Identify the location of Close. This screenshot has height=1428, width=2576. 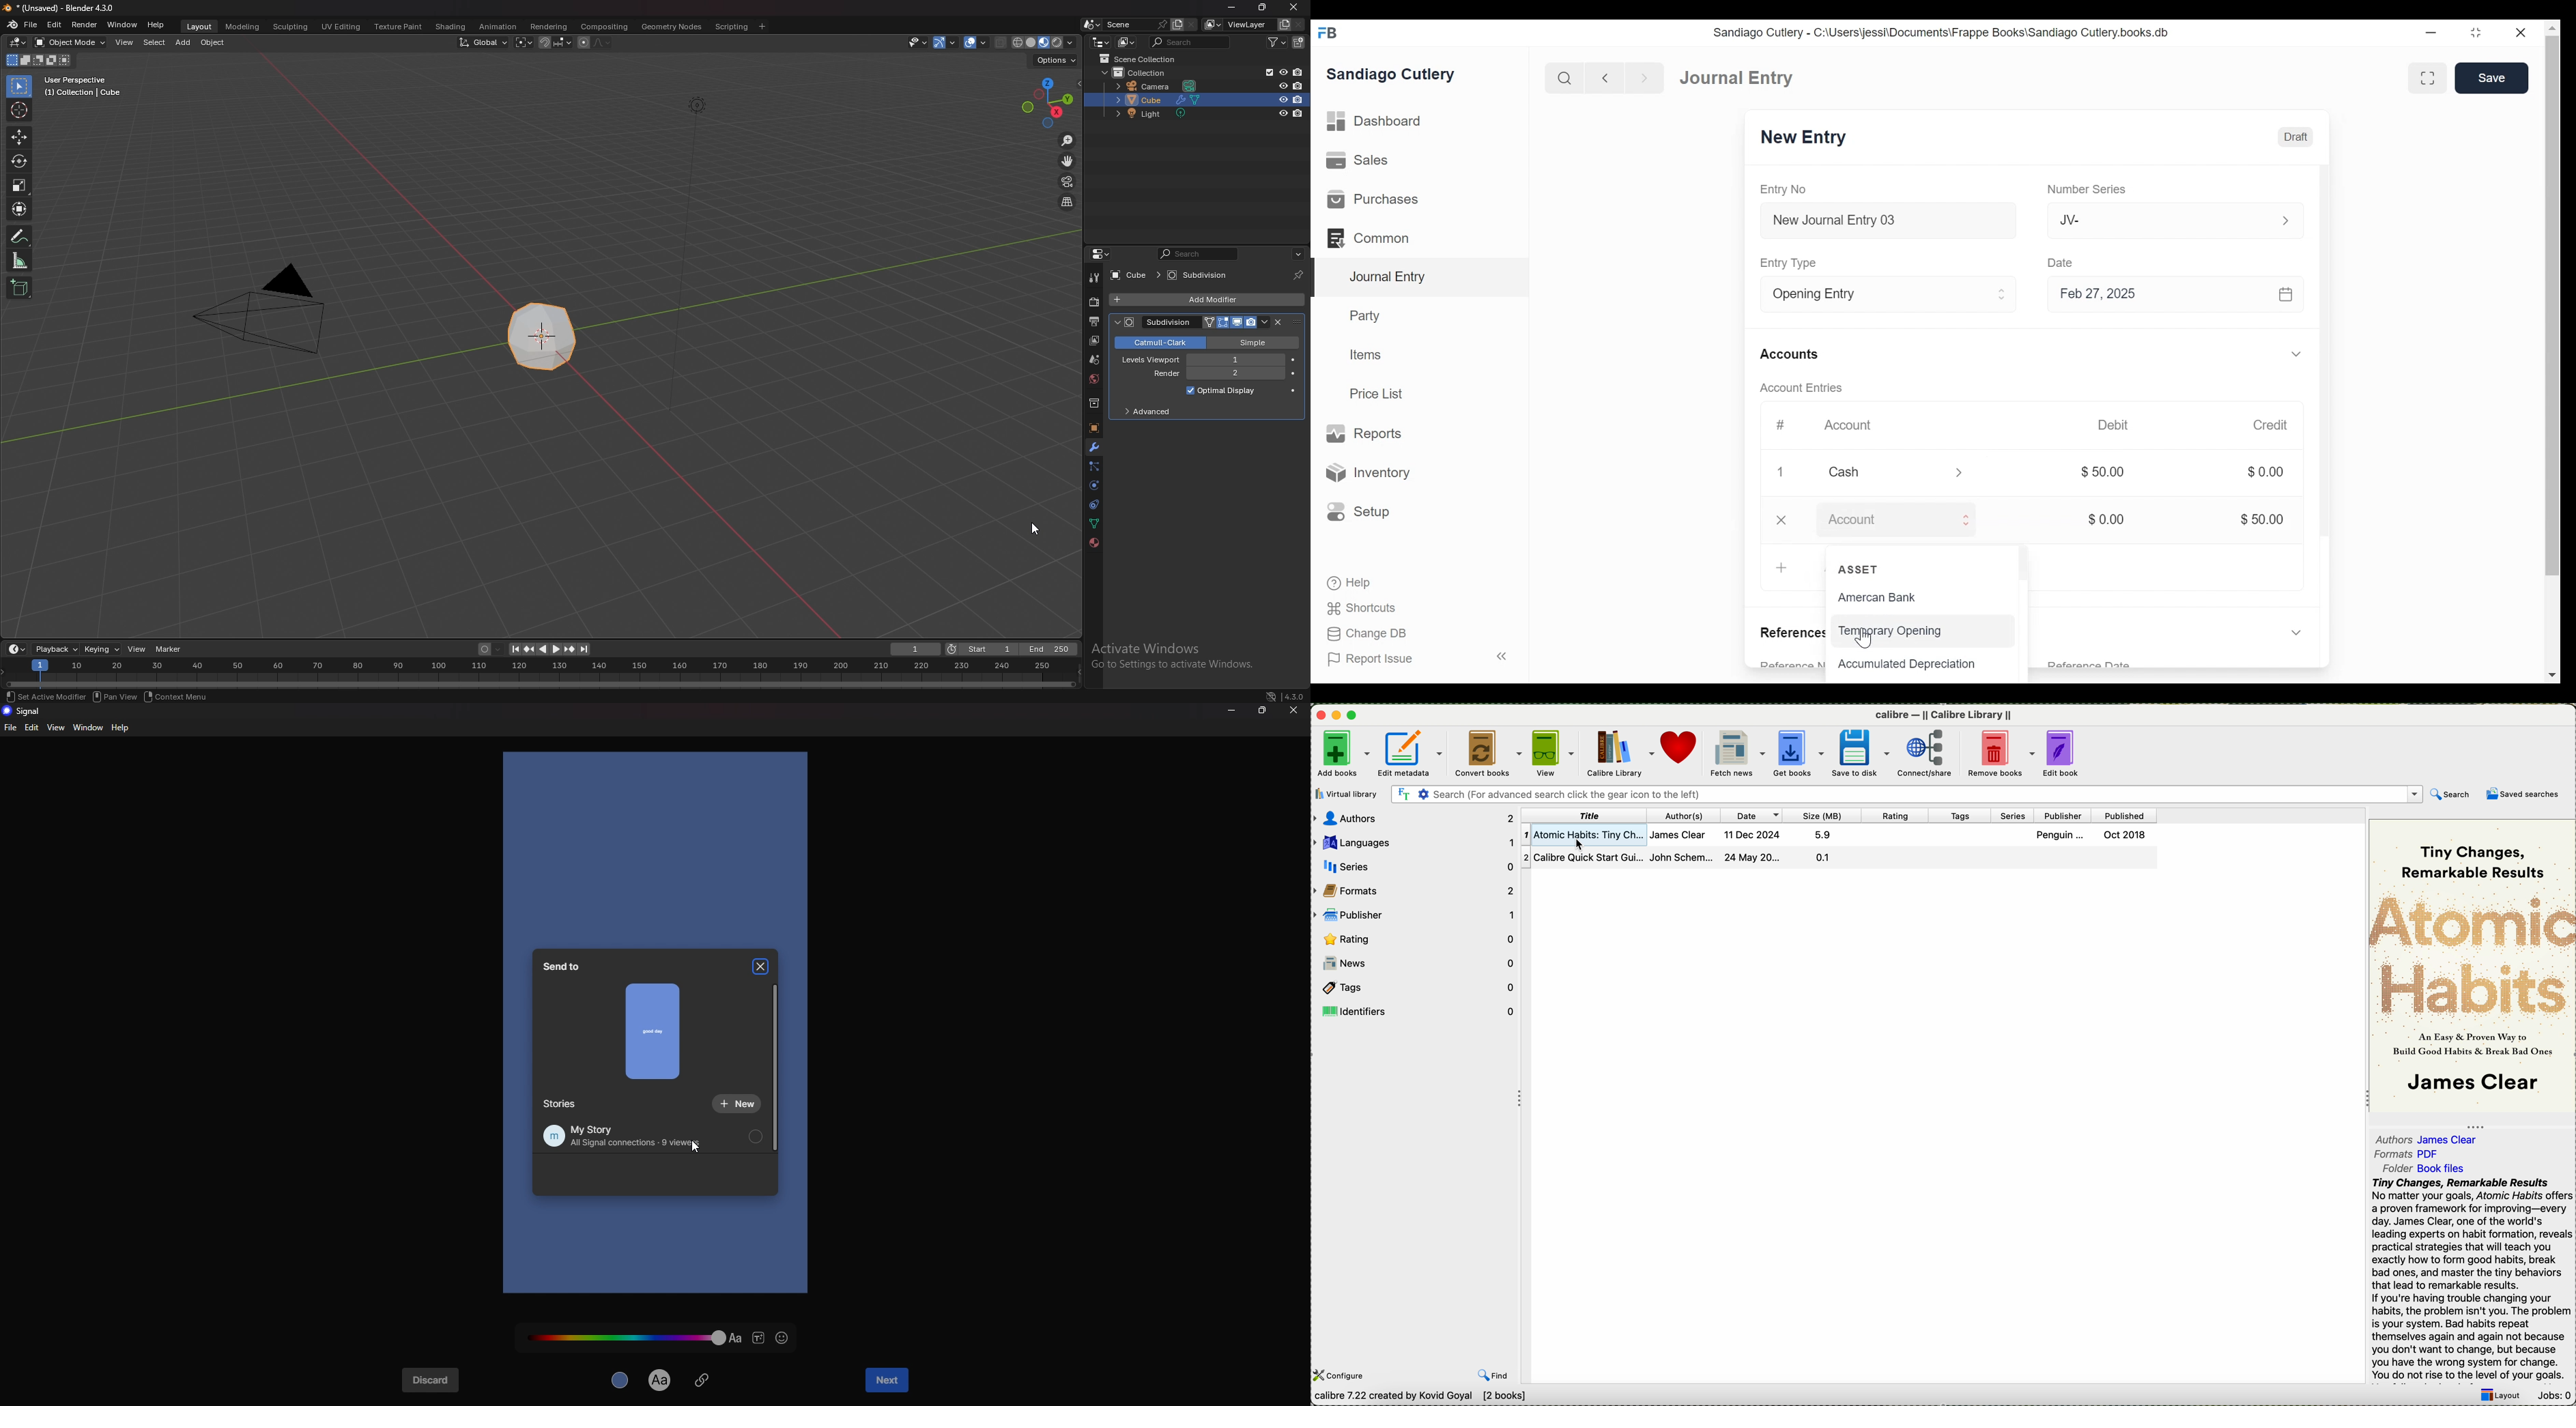
(2521, 32).